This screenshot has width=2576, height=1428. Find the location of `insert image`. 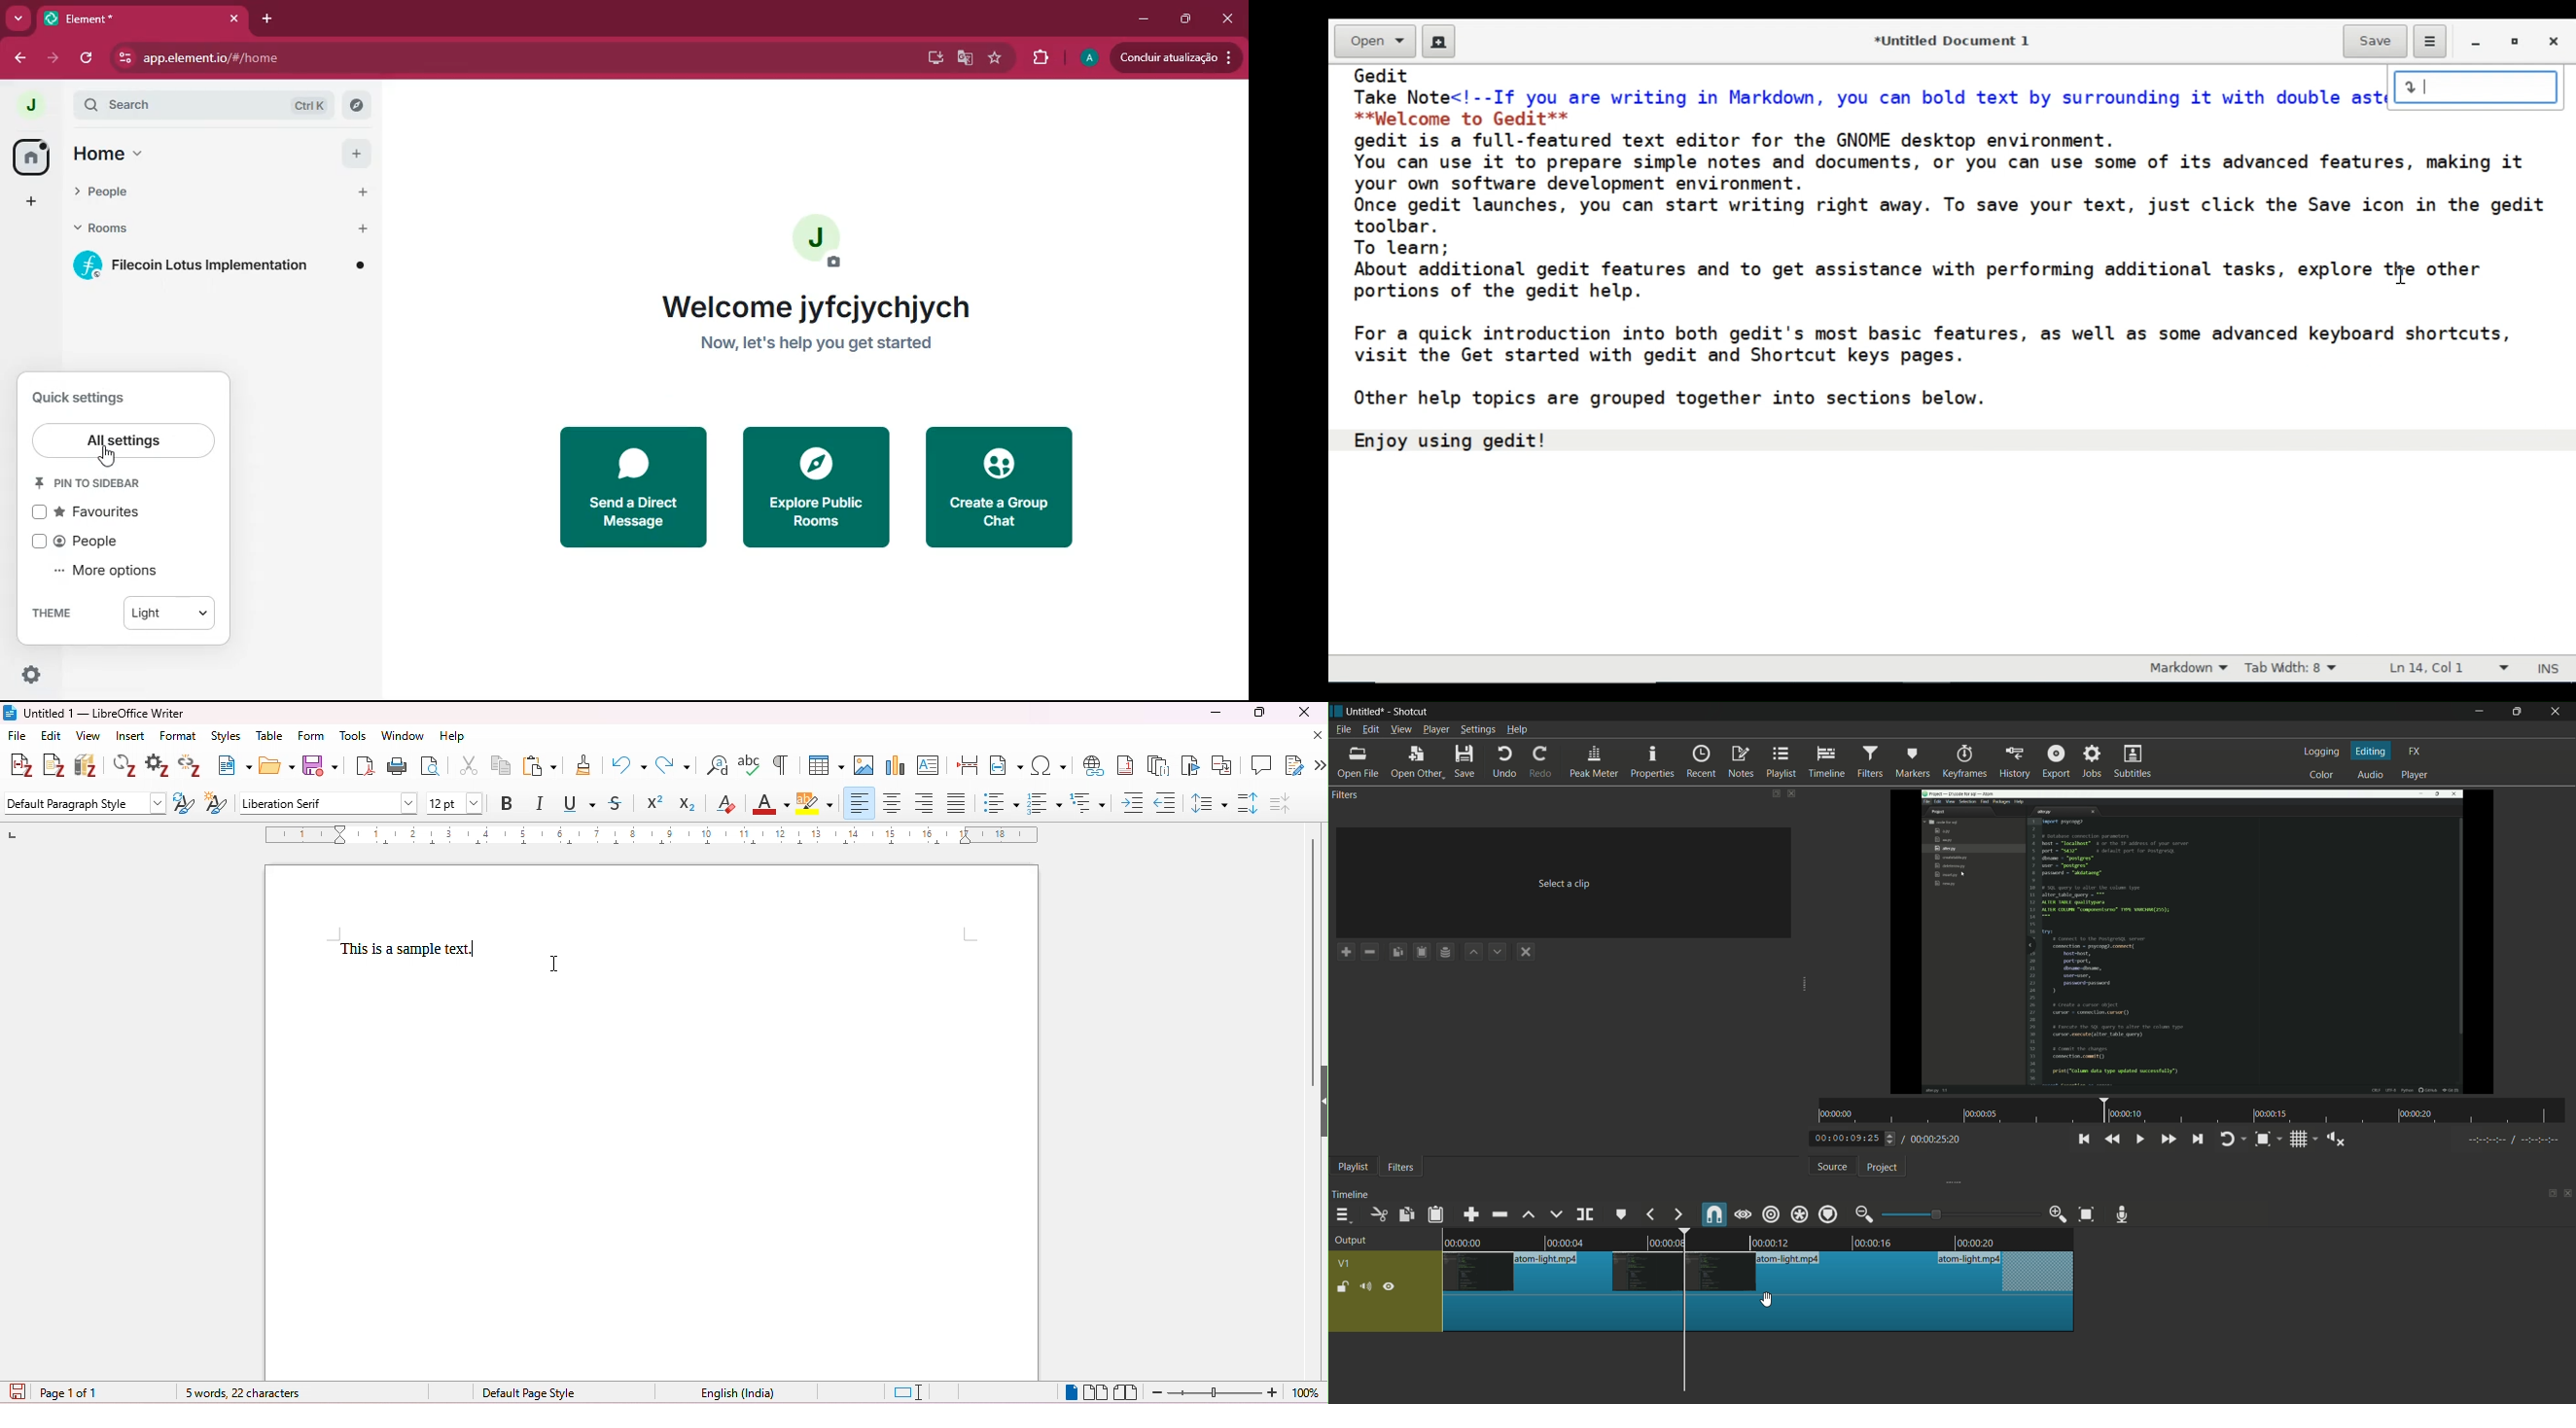

insert image is located at coordinates (865, 764).